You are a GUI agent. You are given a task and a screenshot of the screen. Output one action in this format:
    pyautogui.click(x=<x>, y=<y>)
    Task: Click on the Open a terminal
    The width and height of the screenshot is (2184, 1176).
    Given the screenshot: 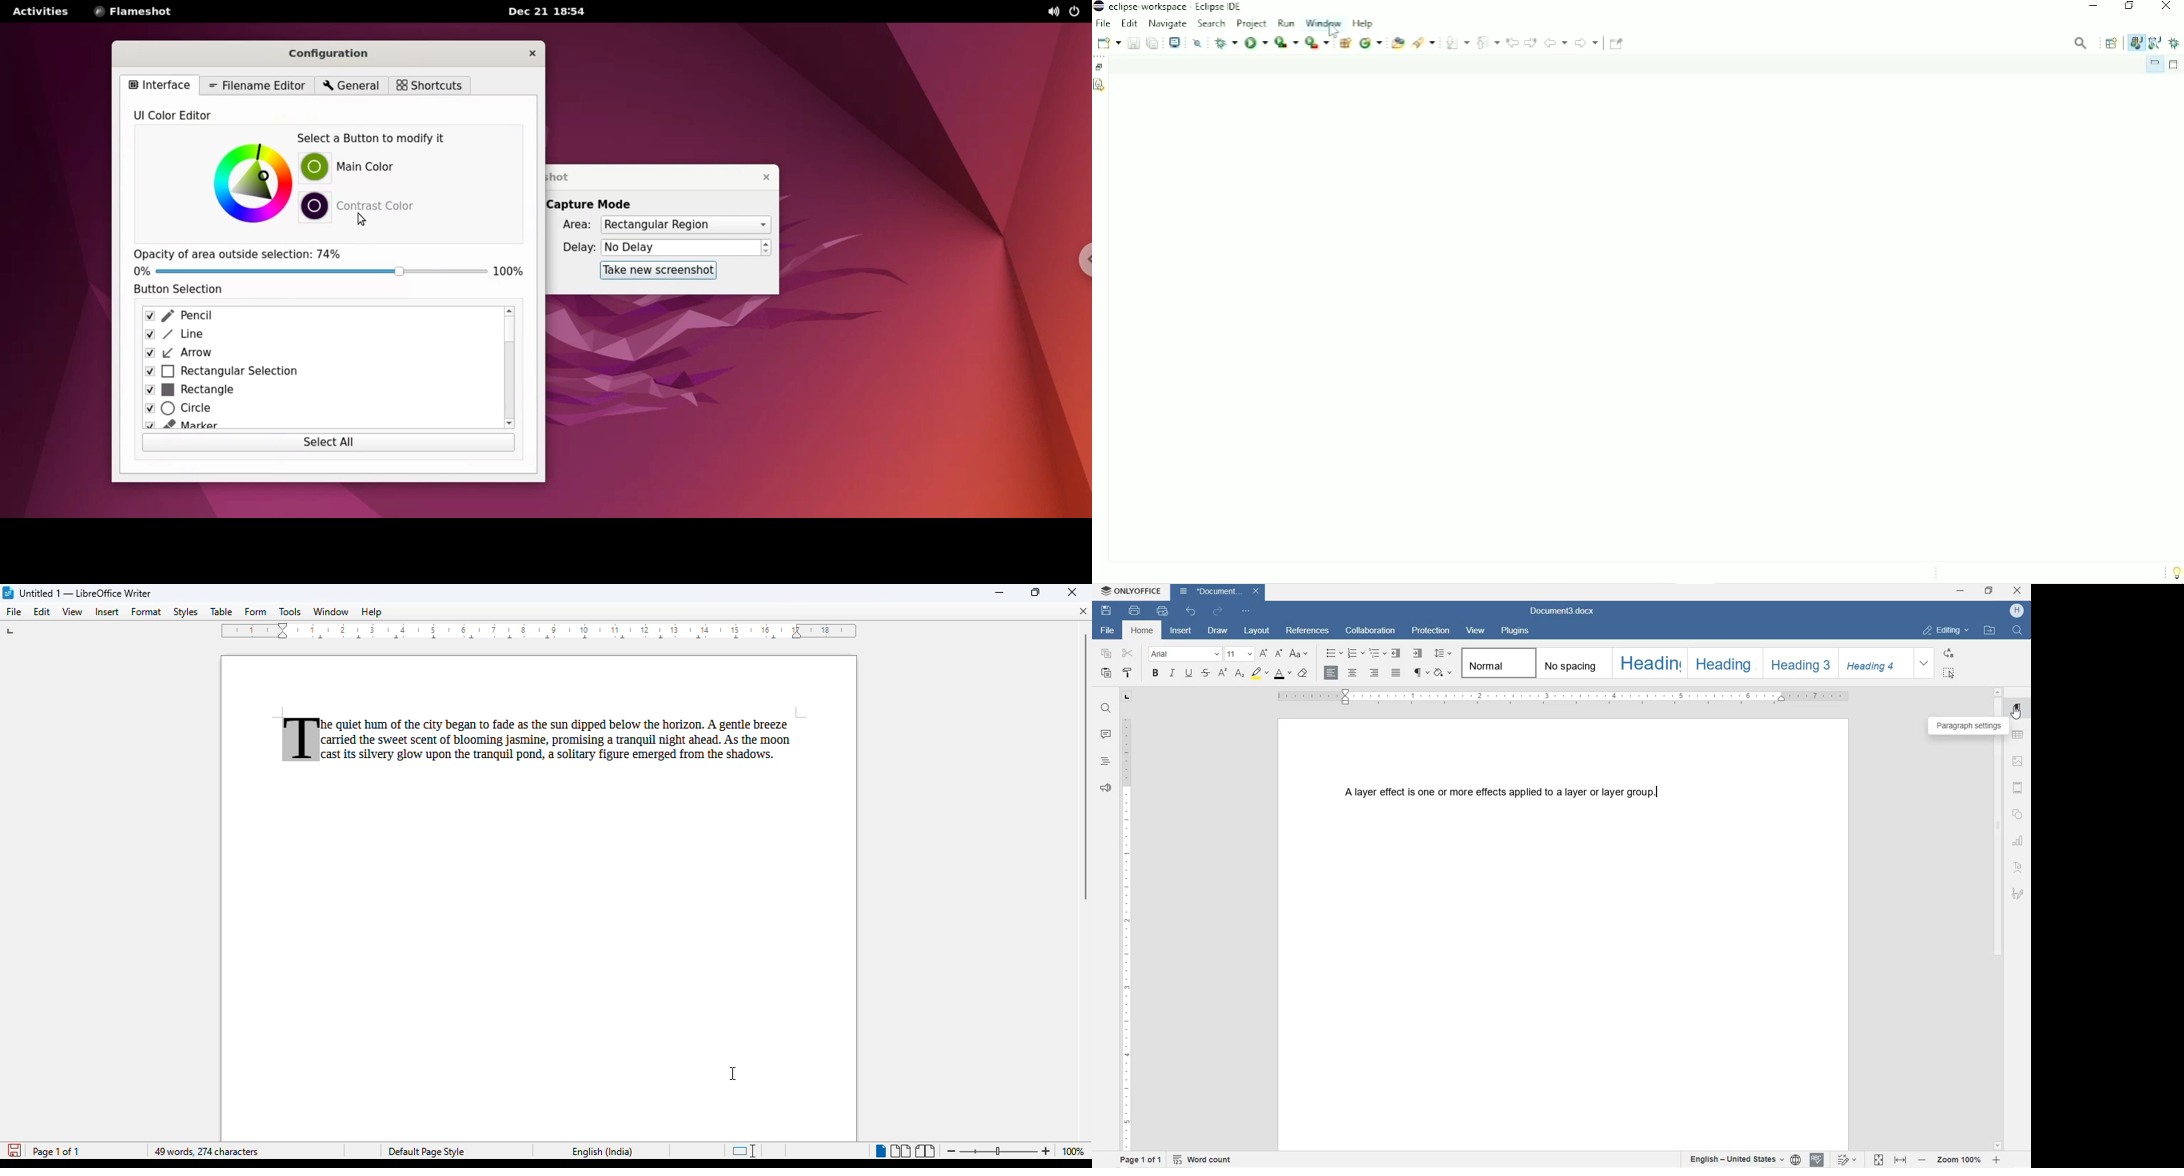 What is the action you would take?
    pyautogui.click(x=1176, y=42)
    